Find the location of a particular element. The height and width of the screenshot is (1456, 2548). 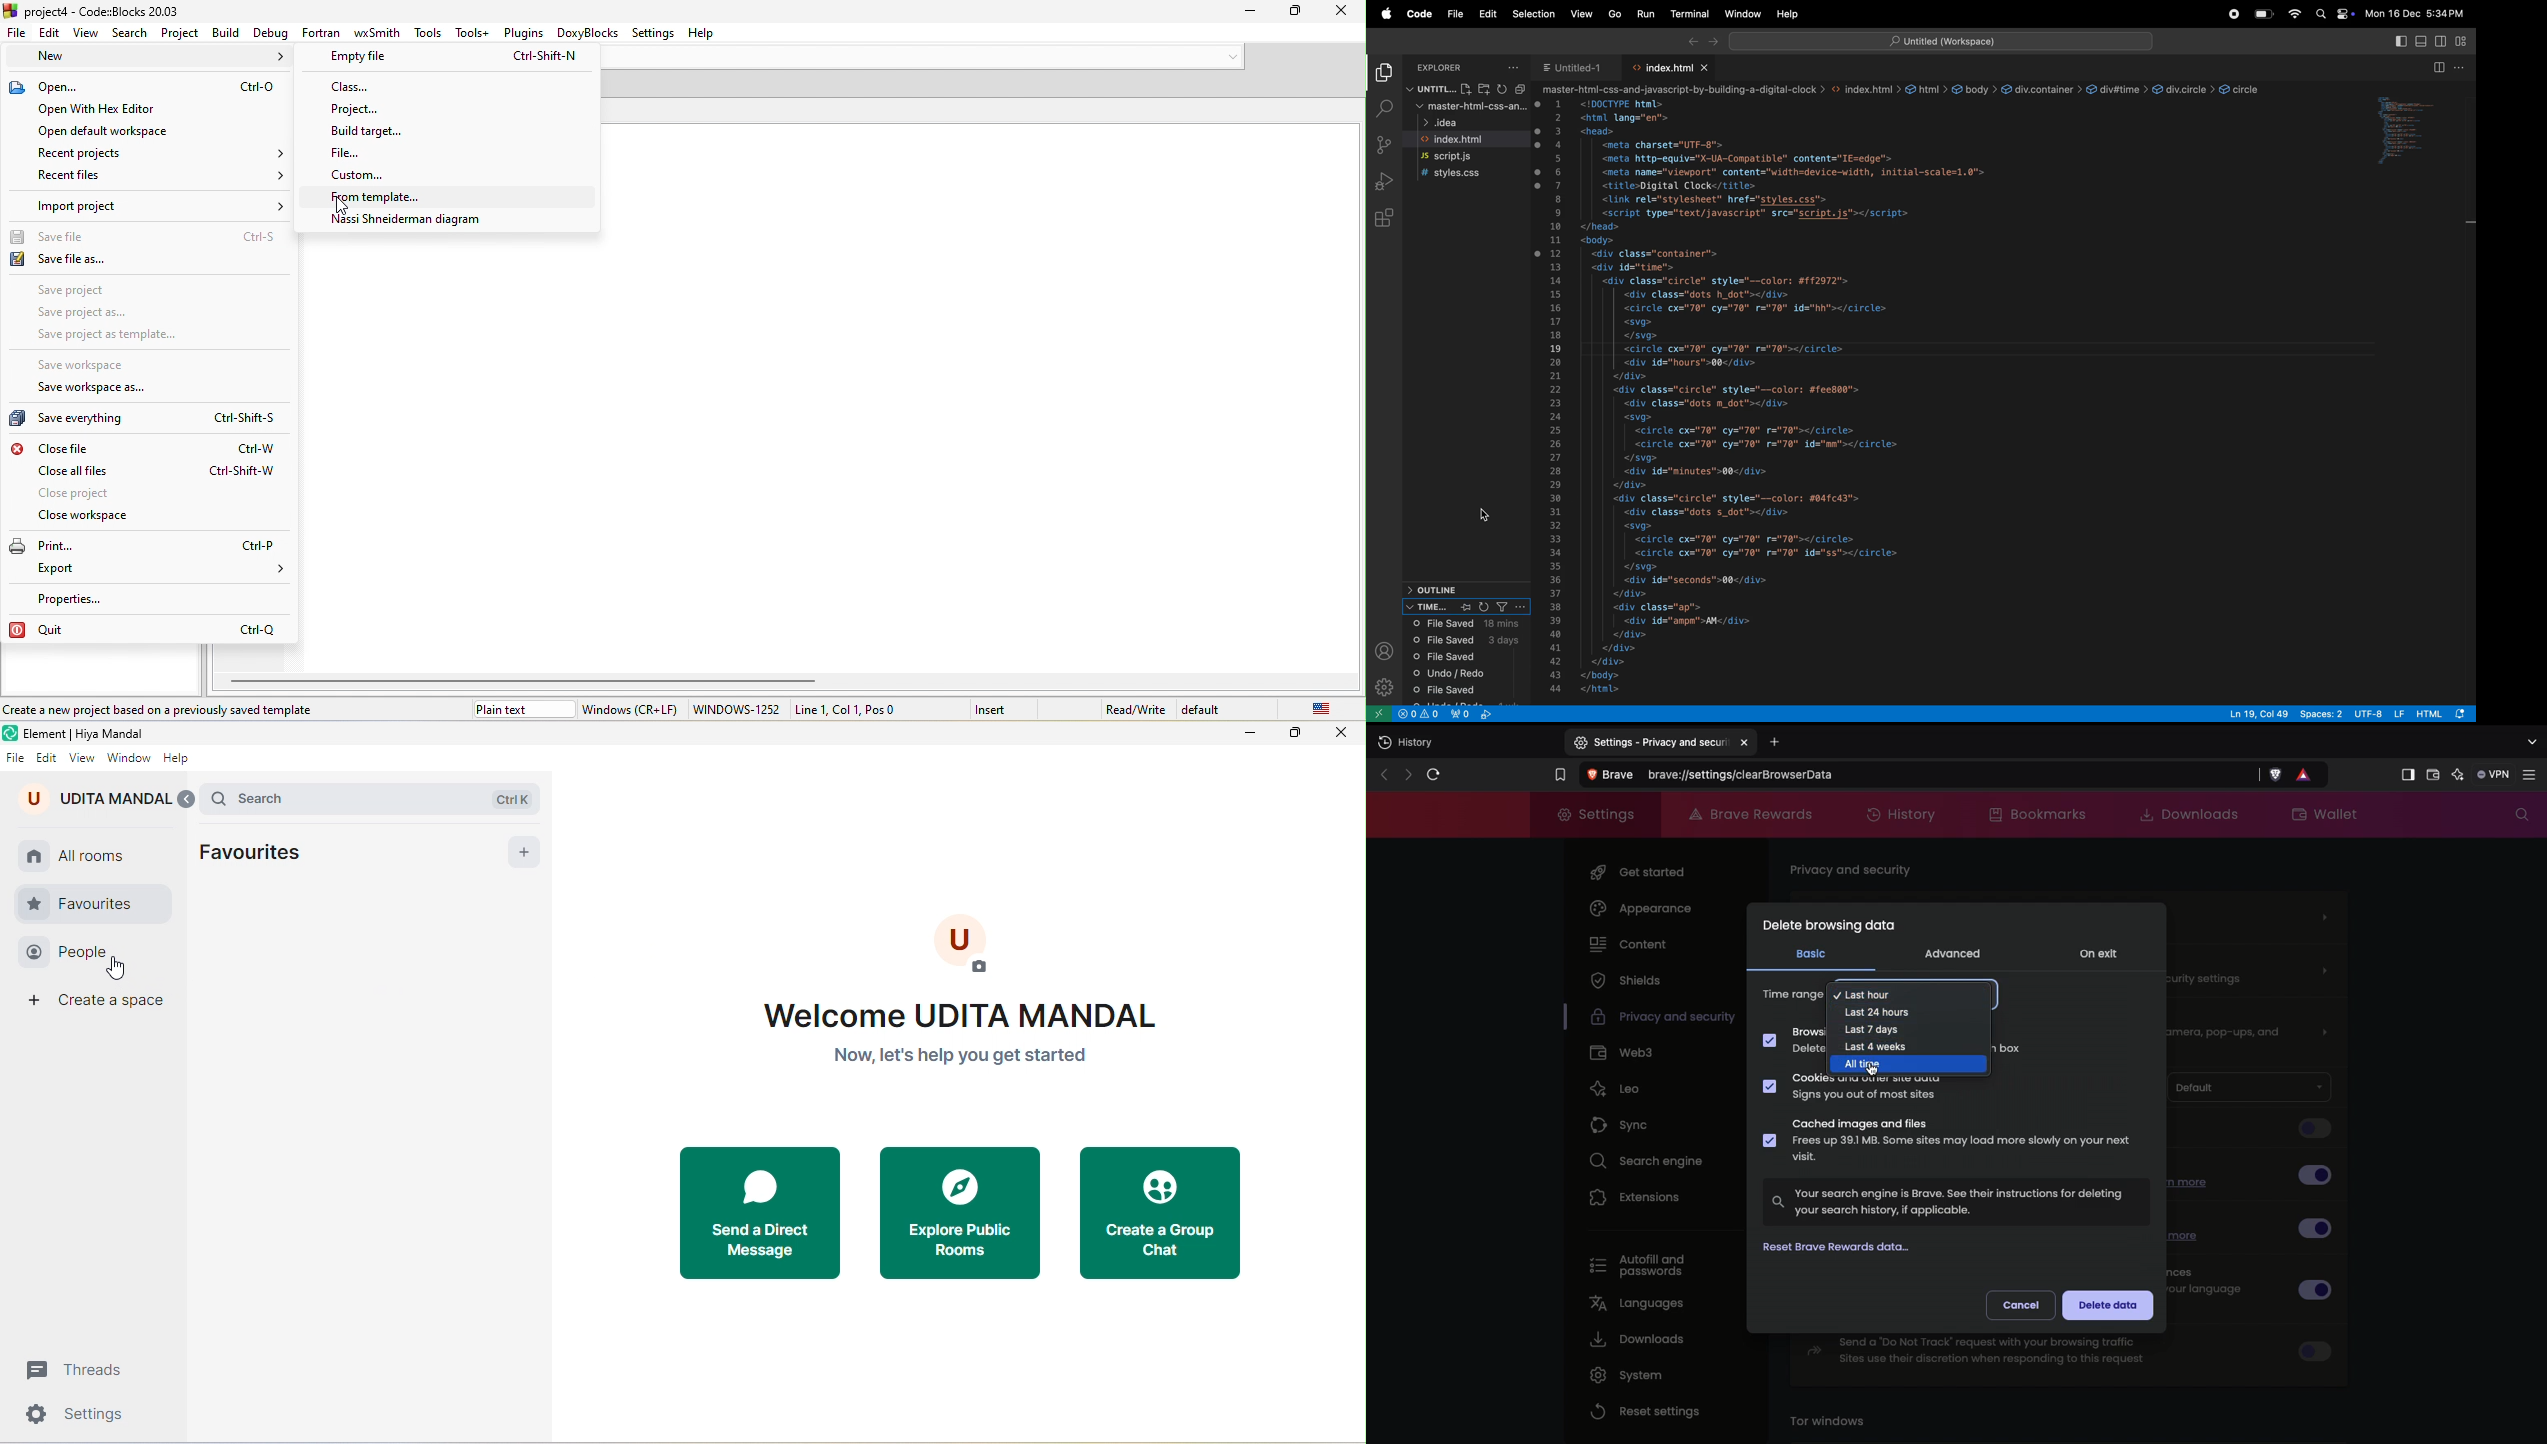

open default workspace is located at coordinates (149, 132).